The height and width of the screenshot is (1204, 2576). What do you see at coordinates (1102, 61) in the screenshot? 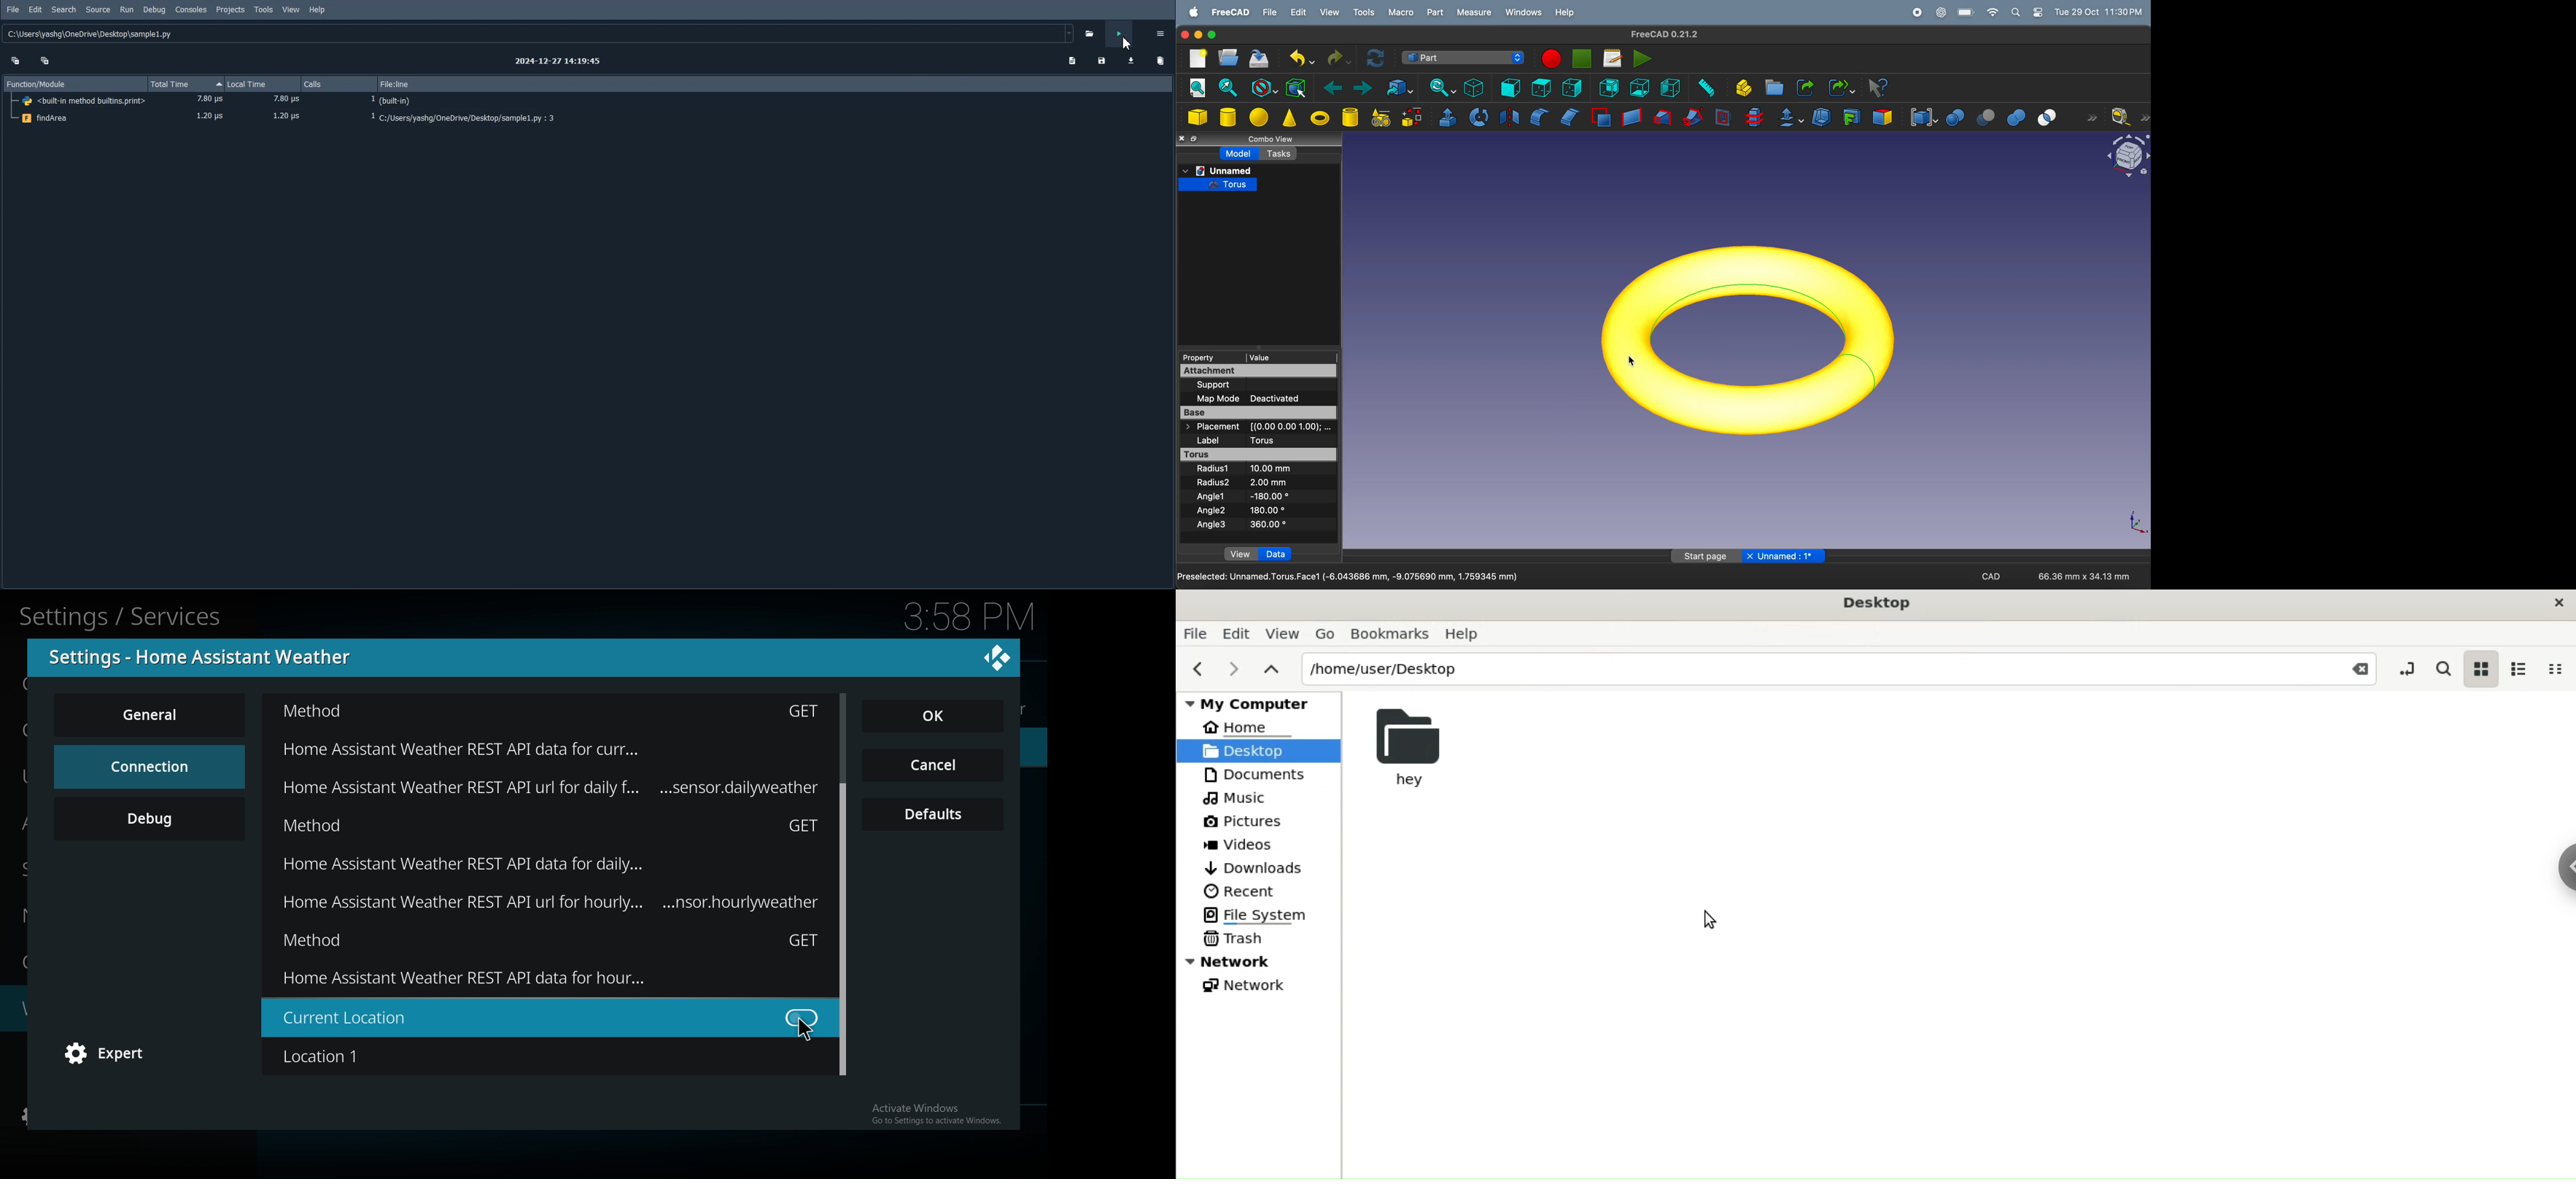
I see `Save profiling data` at bounding box center [1102, 61].